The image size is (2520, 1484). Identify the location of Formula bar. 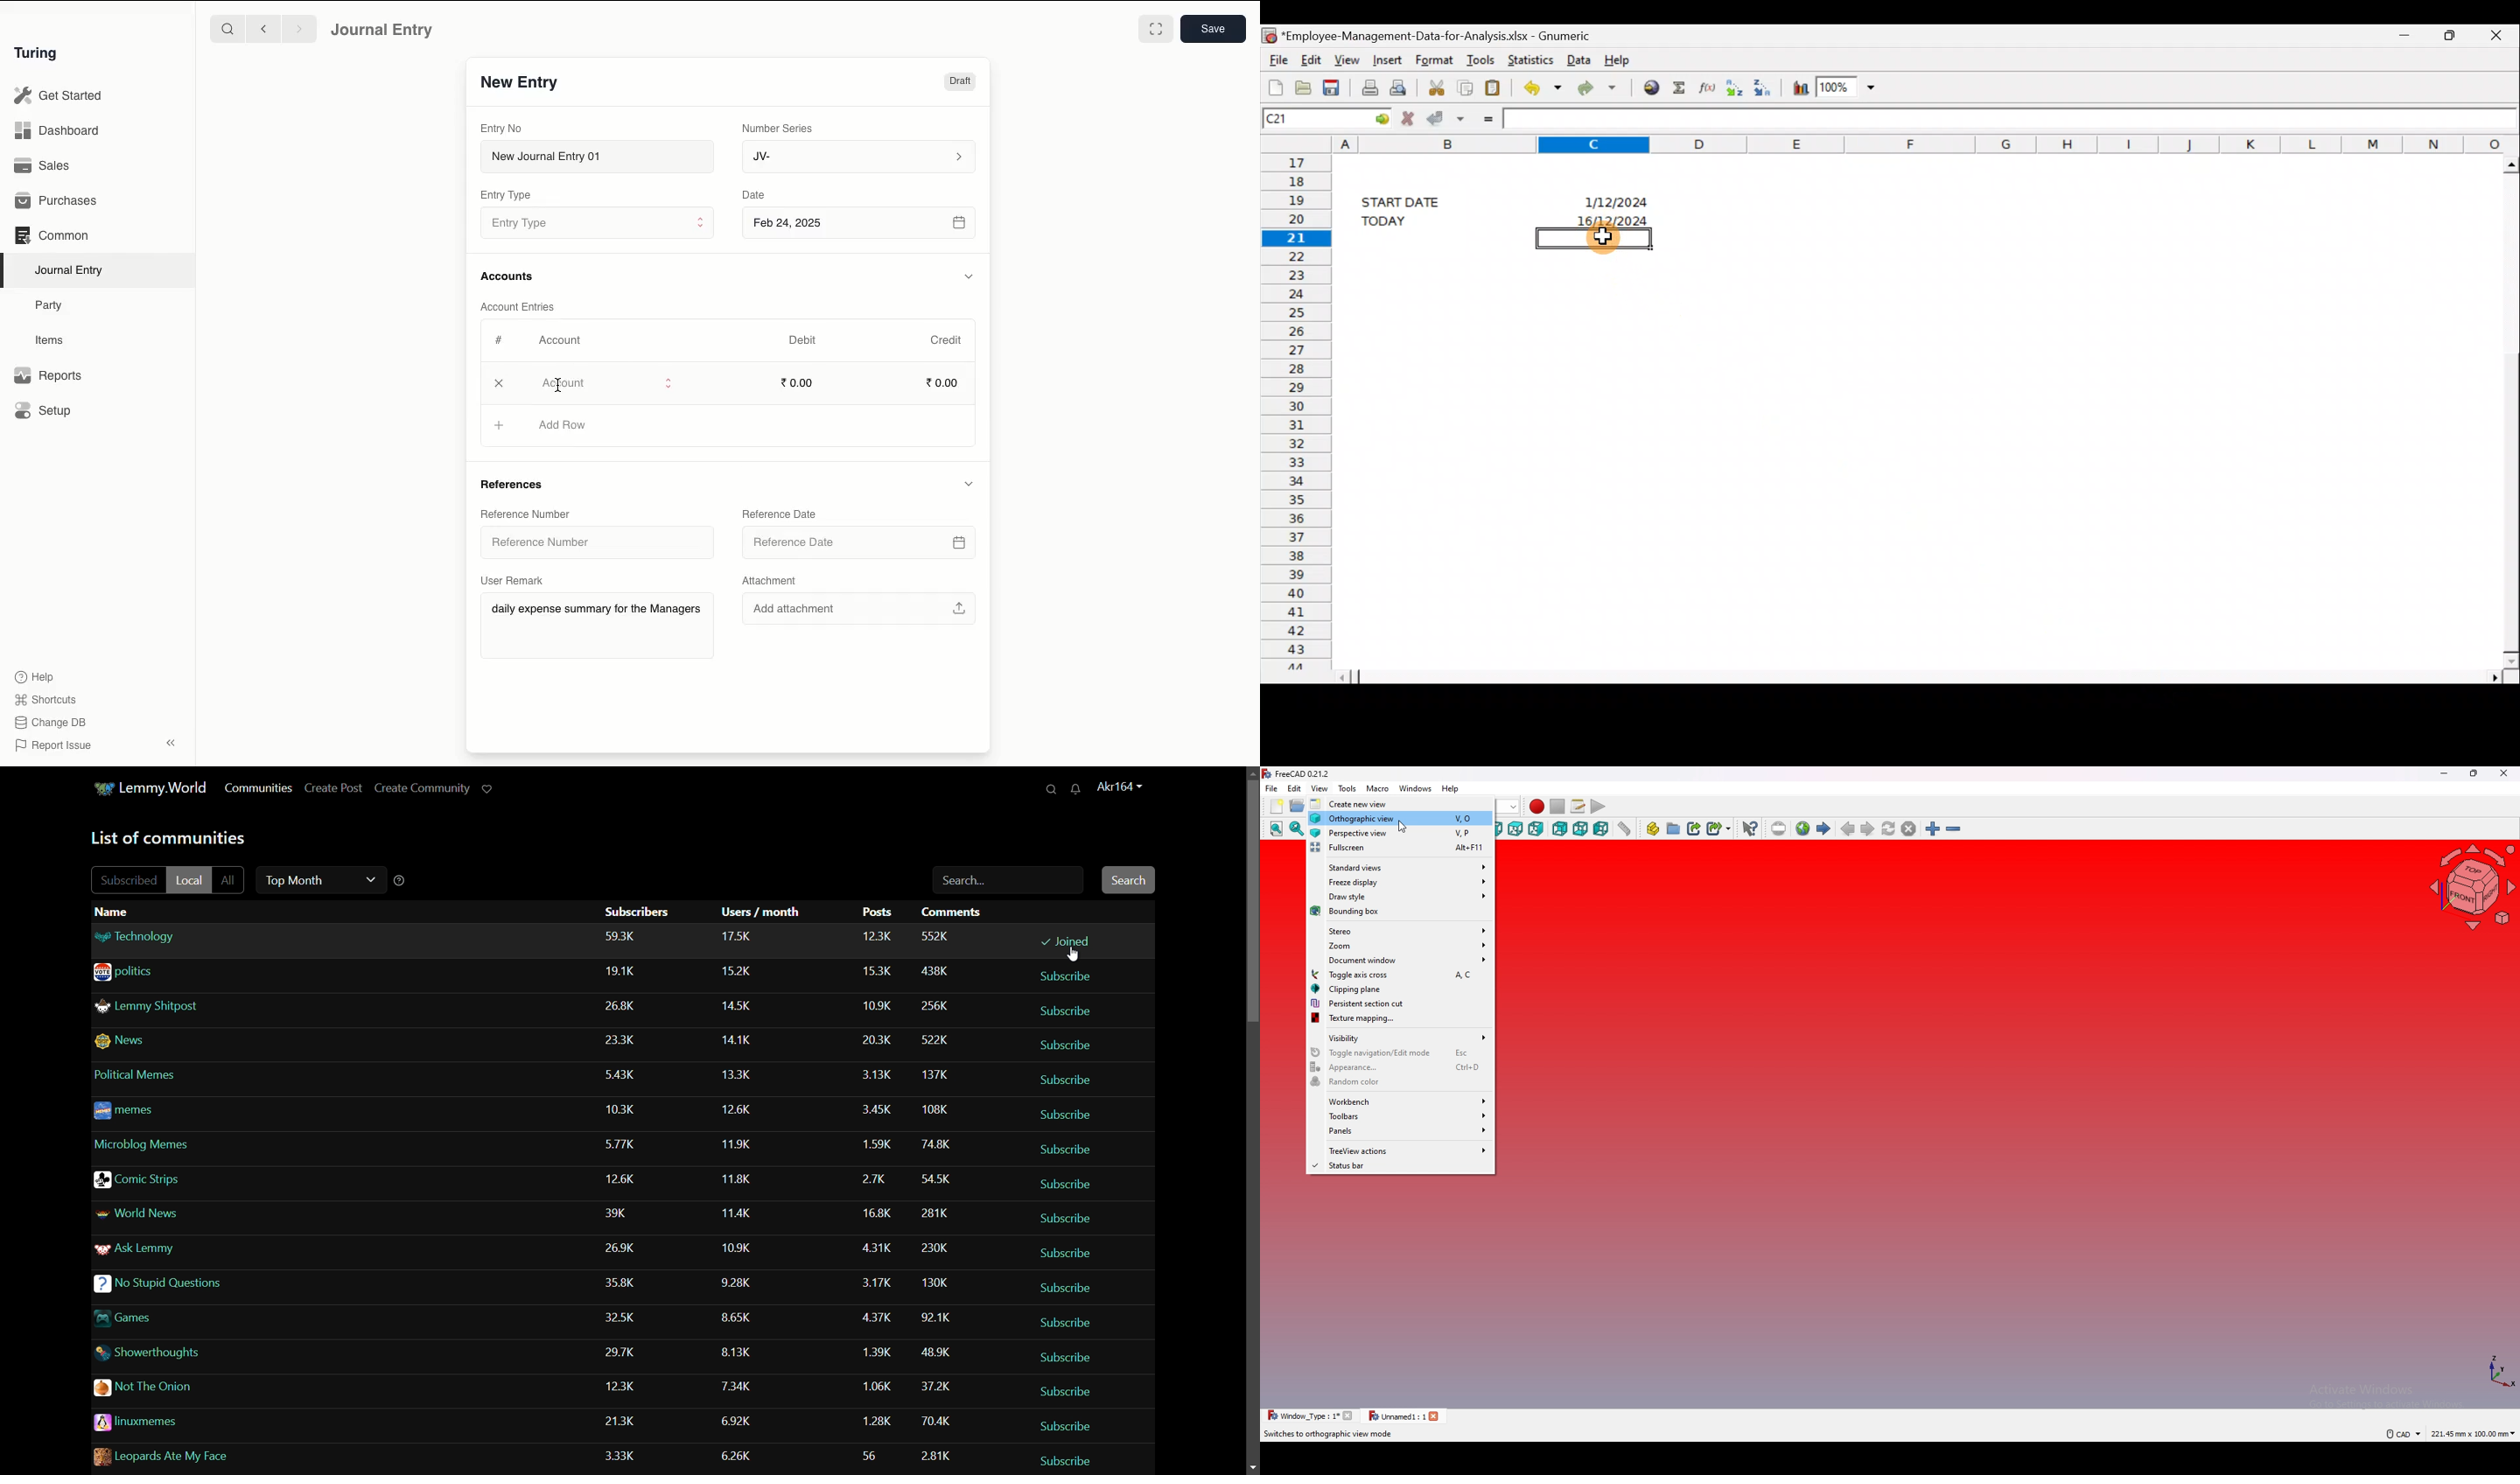
(2011, 116).